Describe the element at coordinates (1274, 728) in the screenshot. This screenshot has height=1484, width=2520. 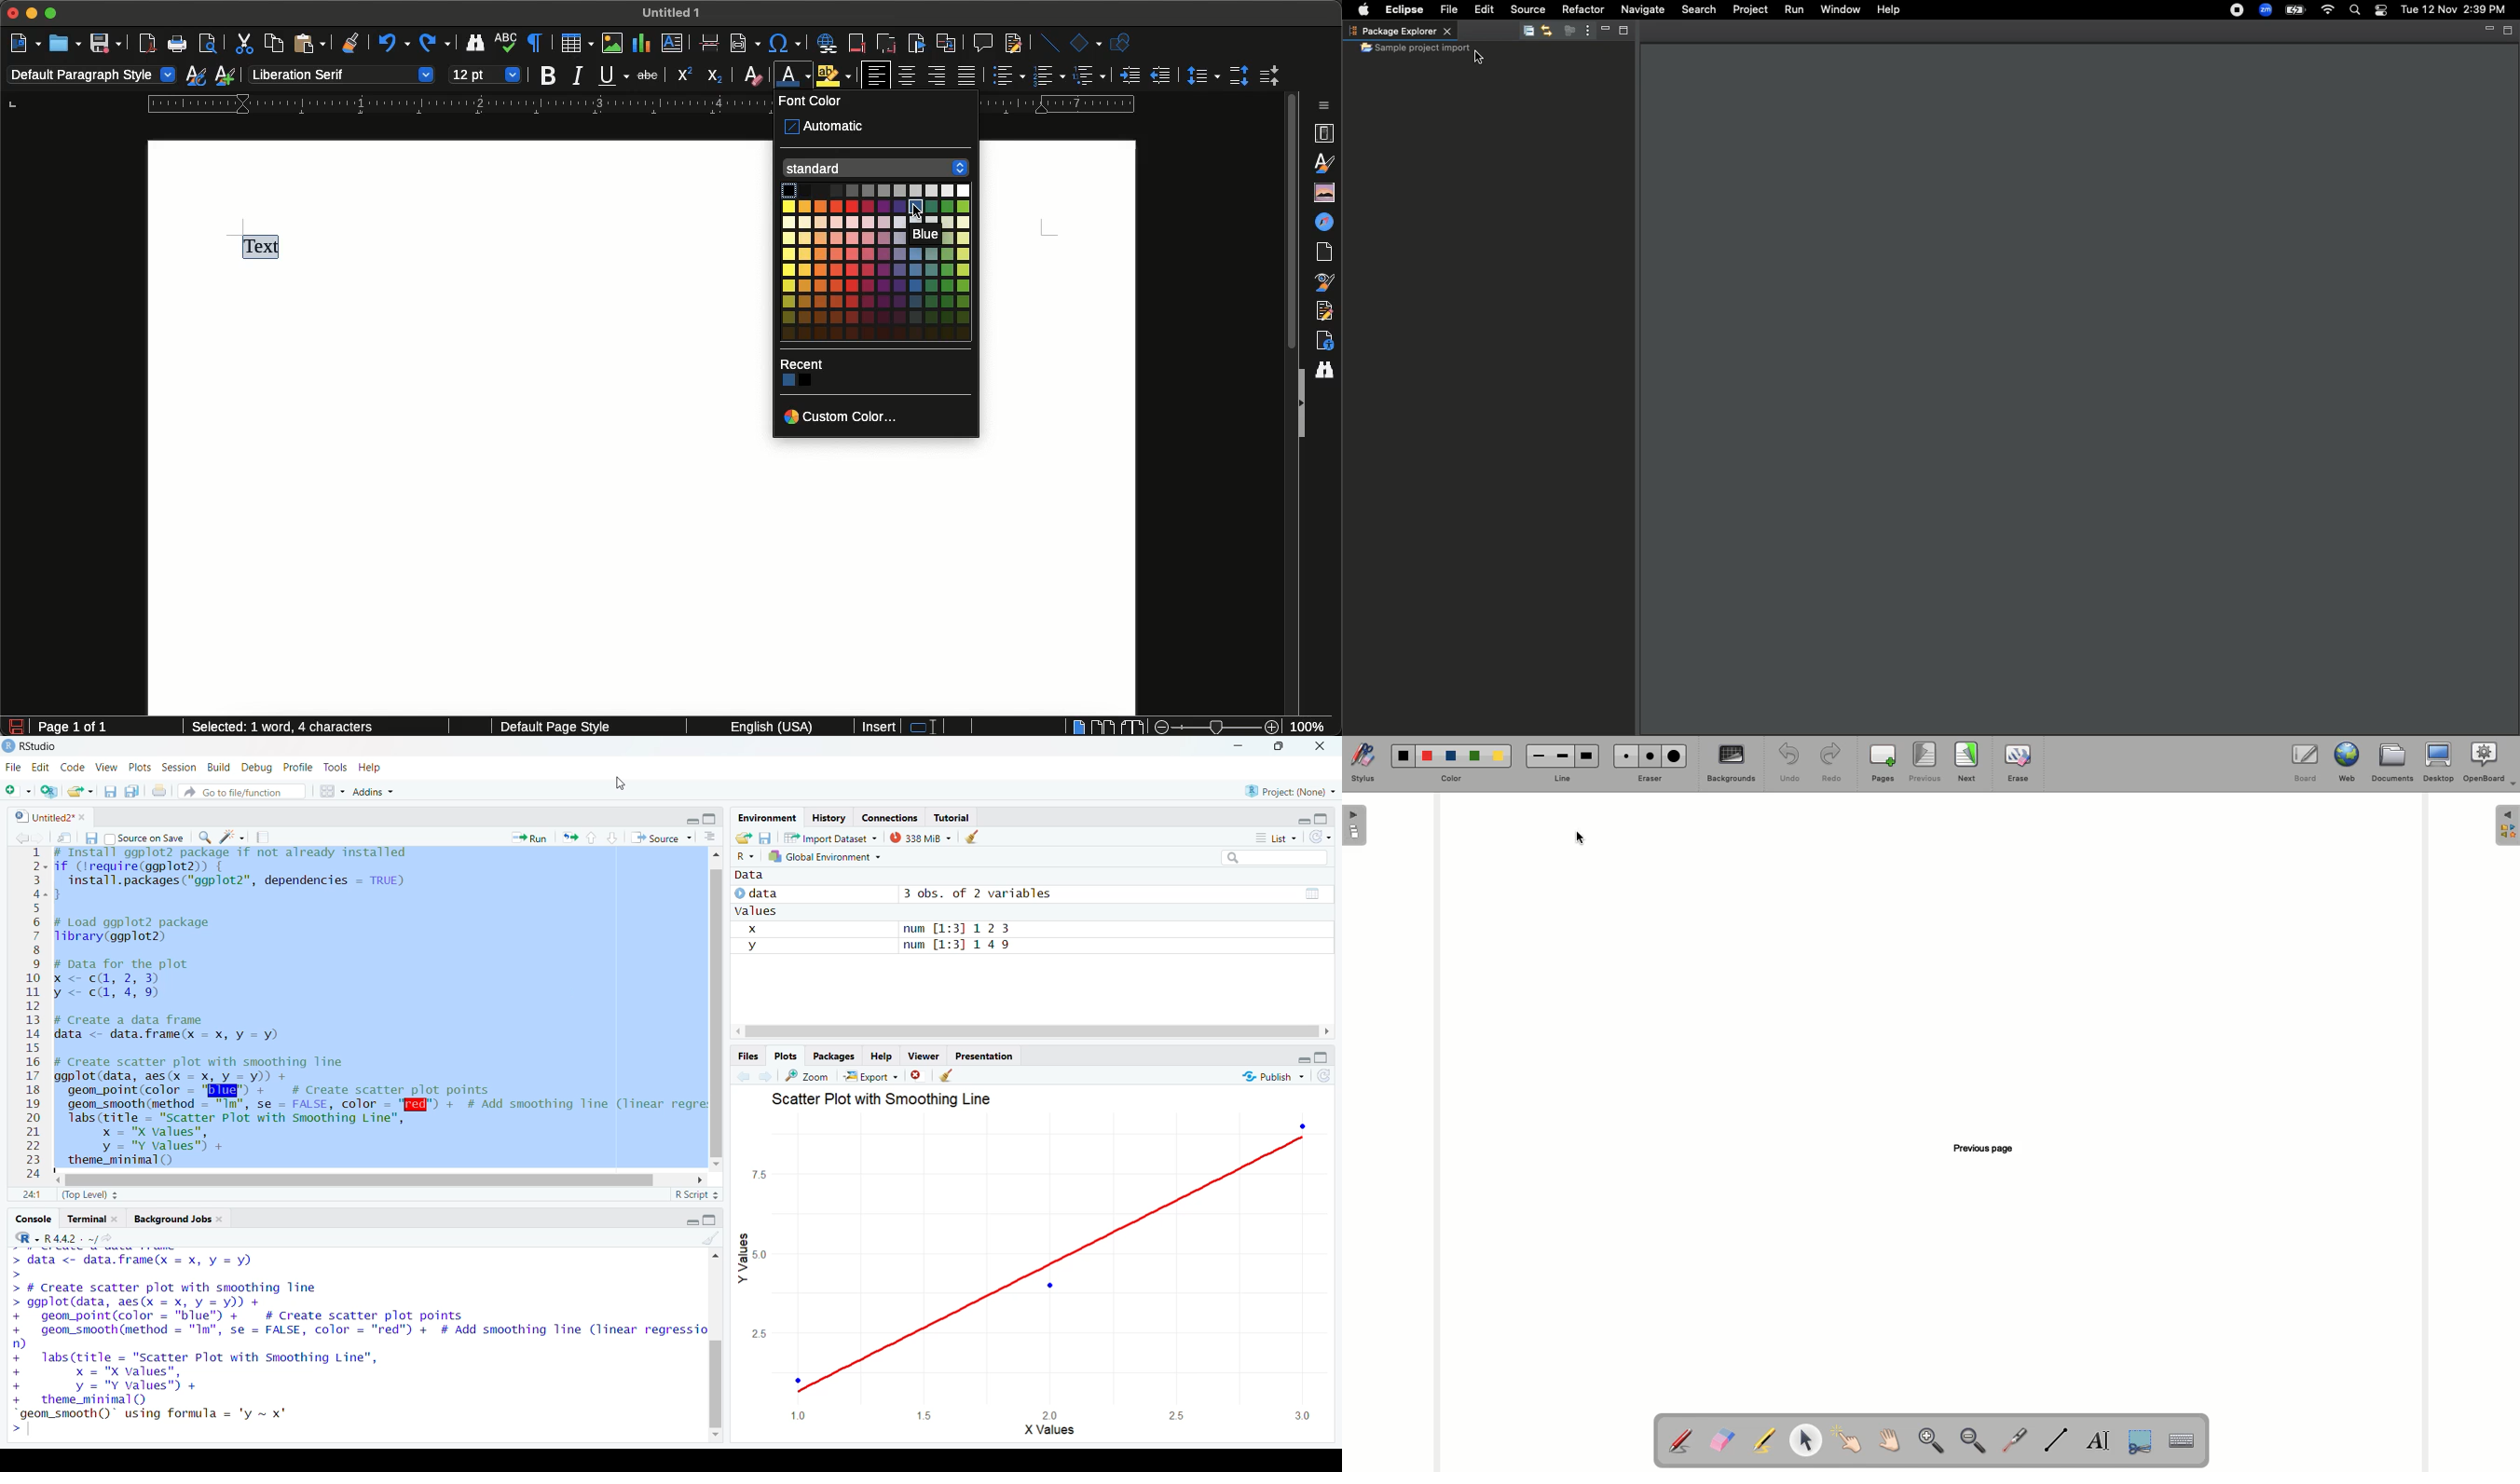
I see `Zoom in` at that location.